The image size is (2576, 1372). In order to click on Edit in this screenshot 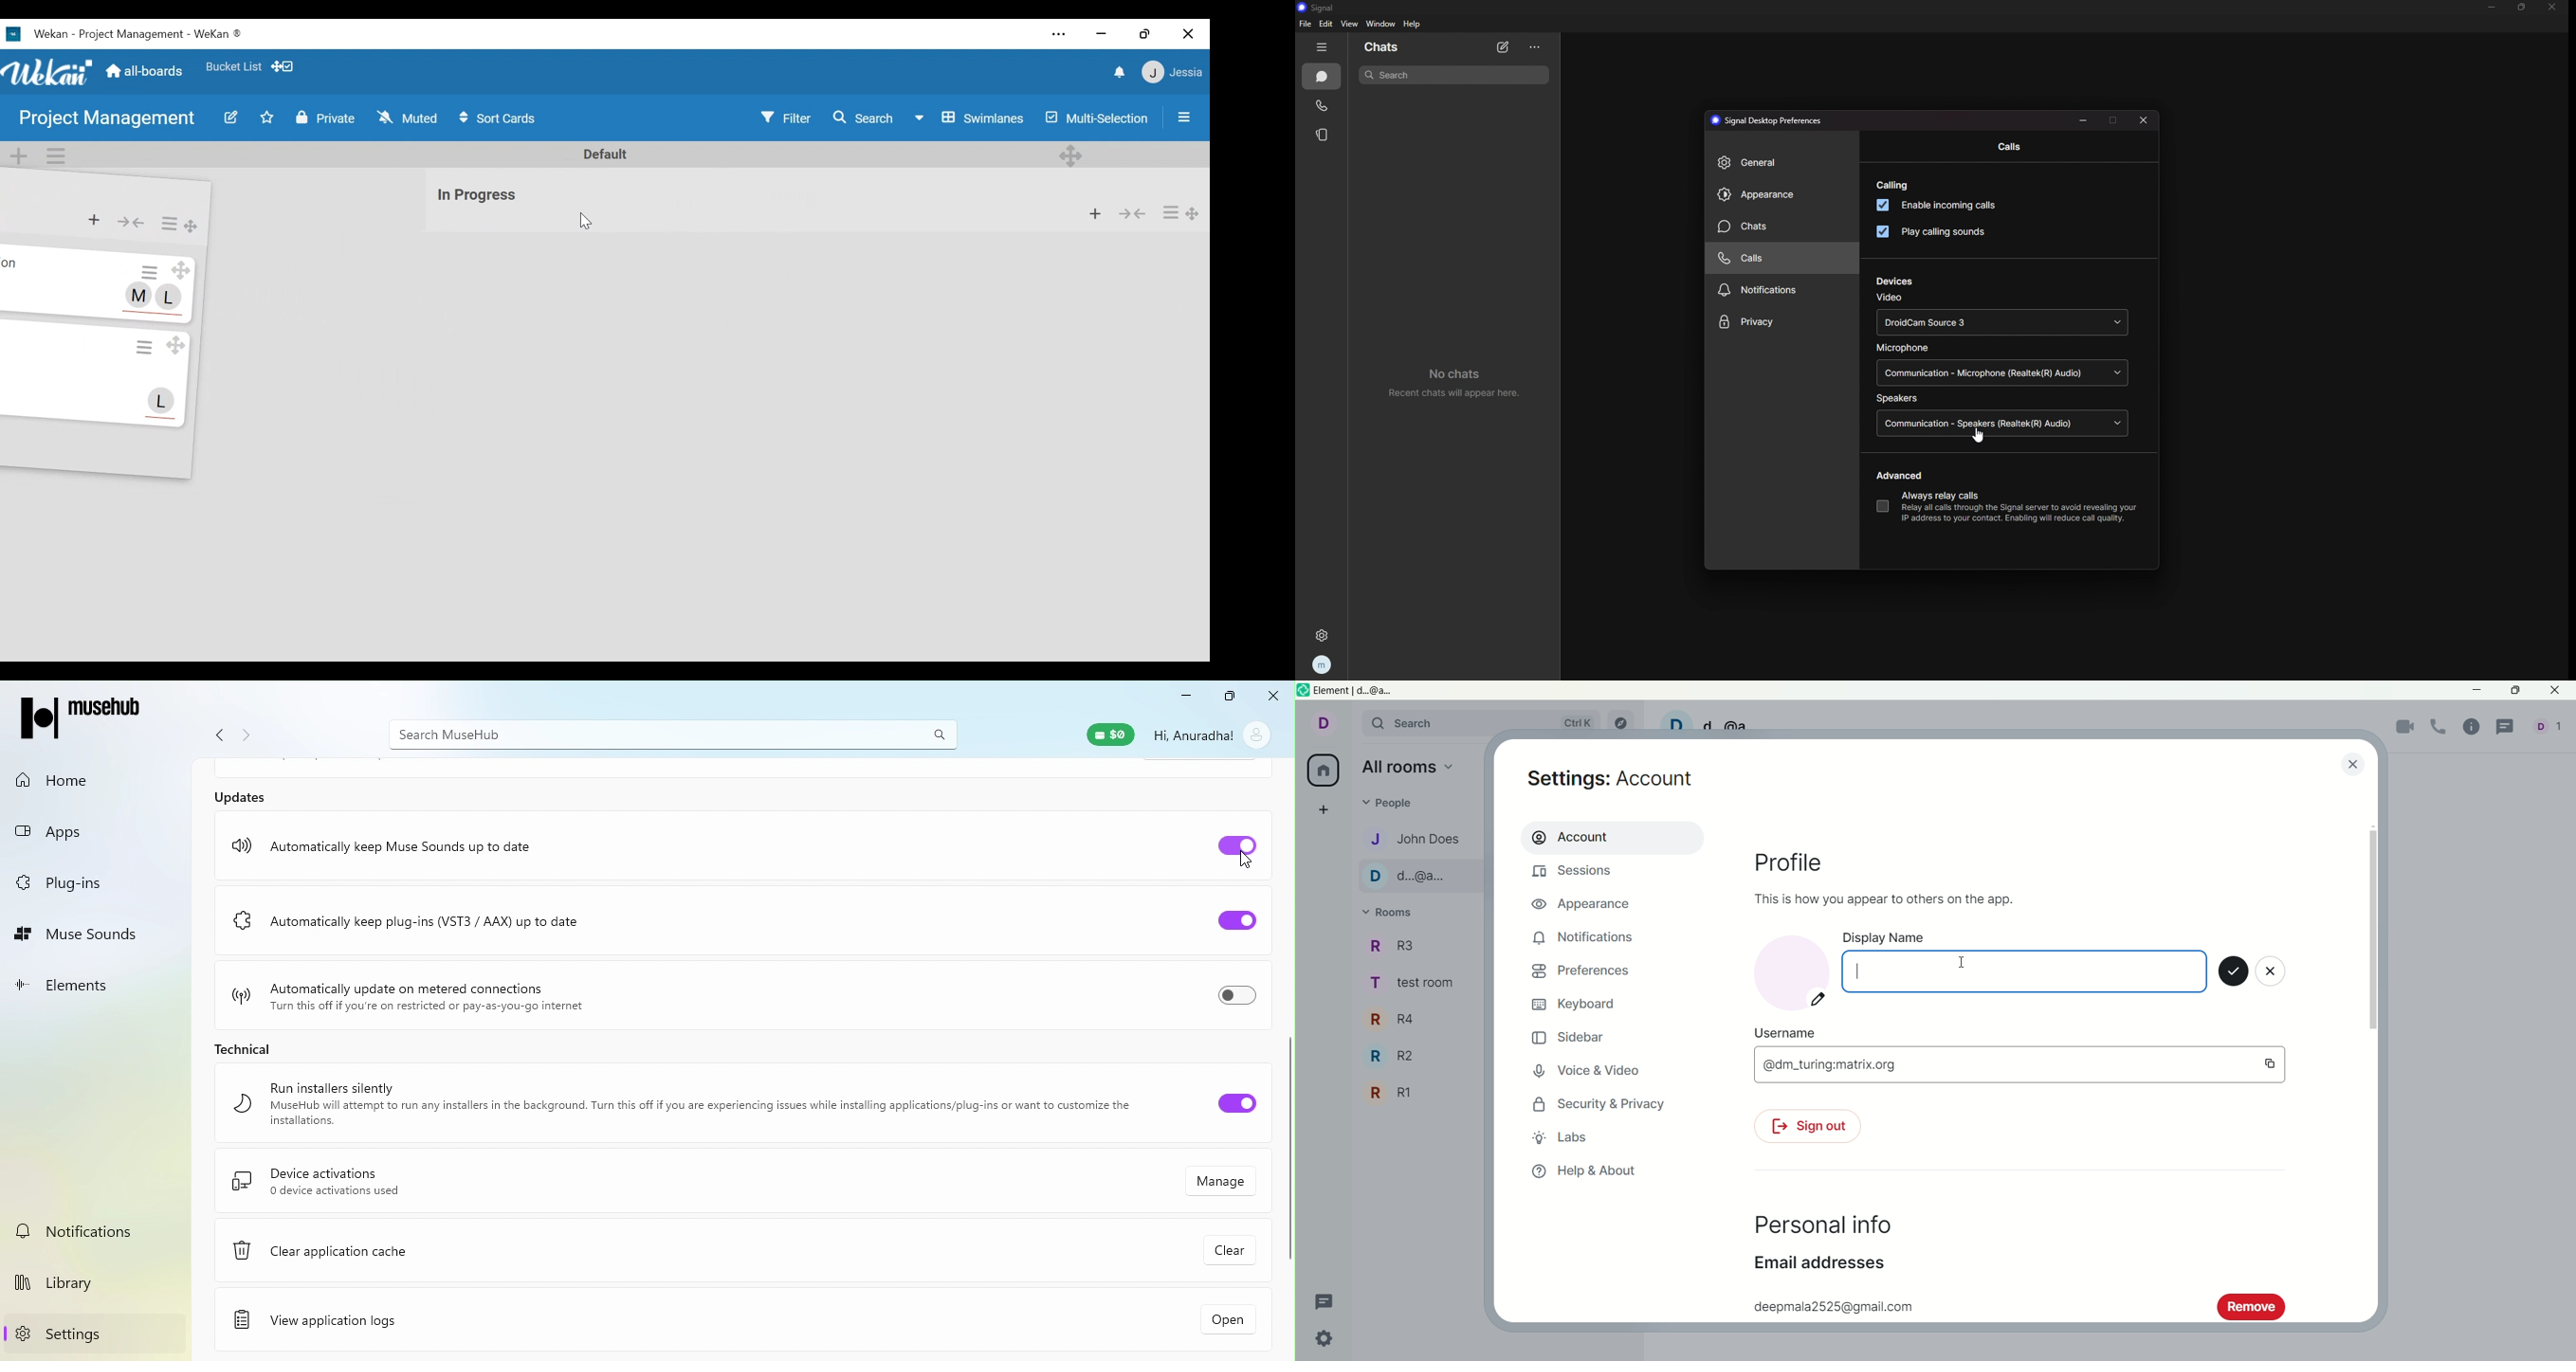, I will do `click(232, 117)`.